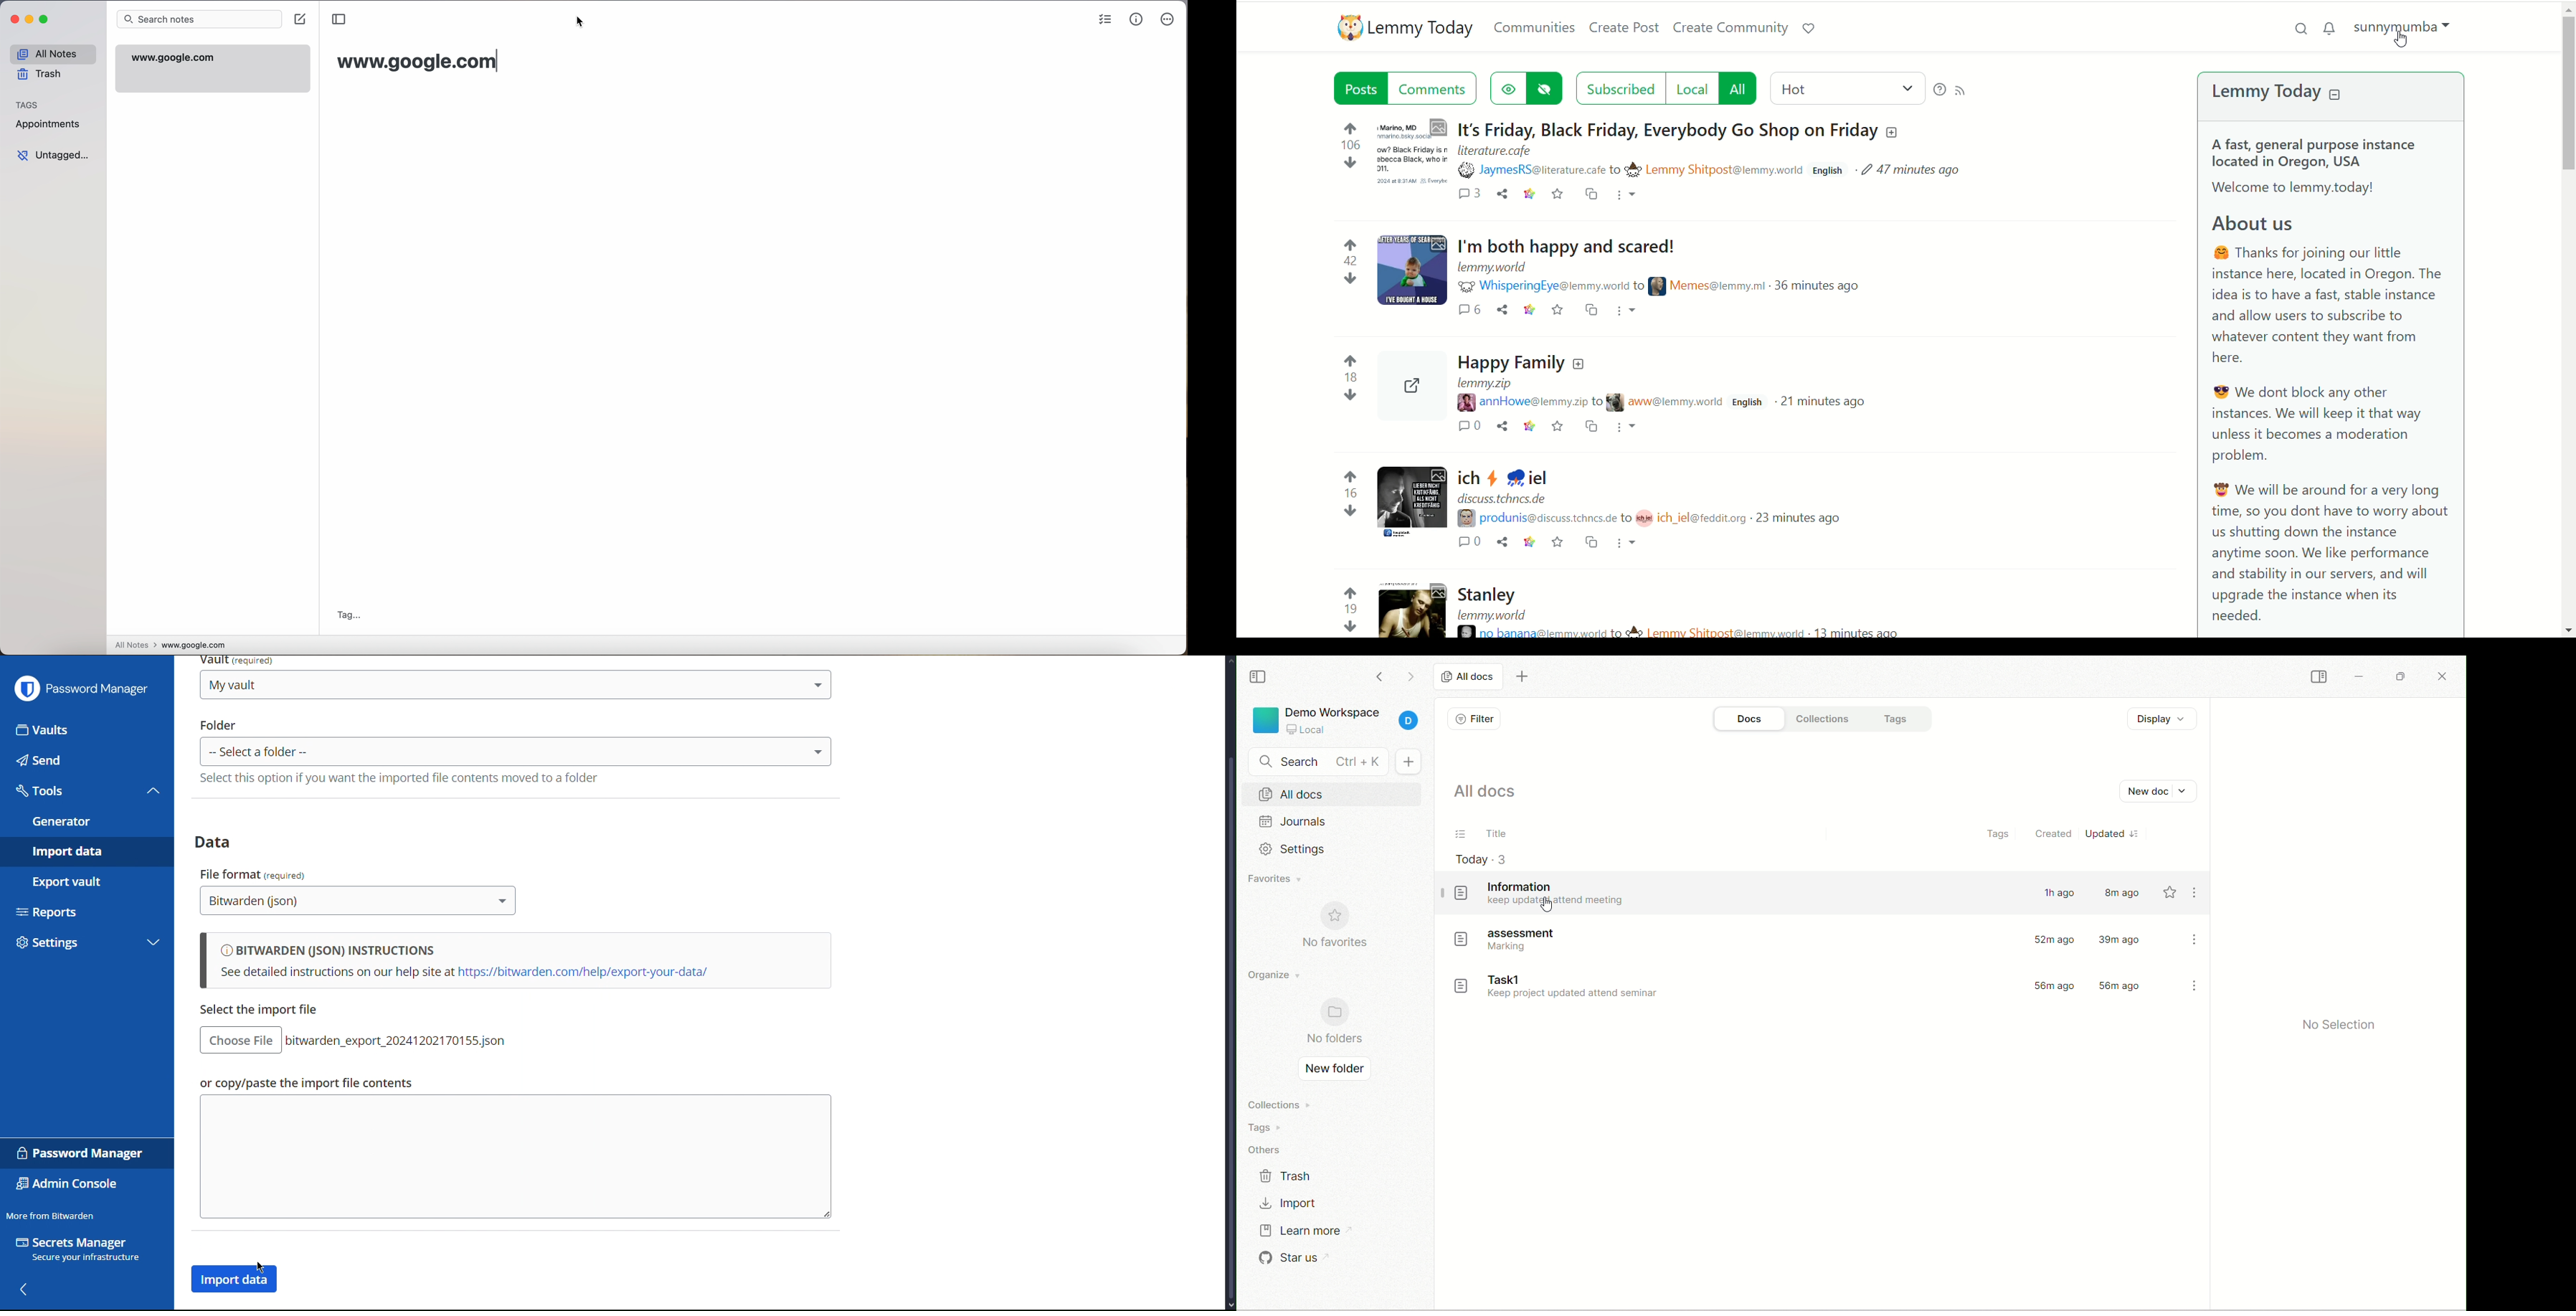 Image resolution: width=2576 pixels, height=1316 pixels. Describe the element at coordinates (81, 687) in the screenshot. I see `Password Manager` at that location.